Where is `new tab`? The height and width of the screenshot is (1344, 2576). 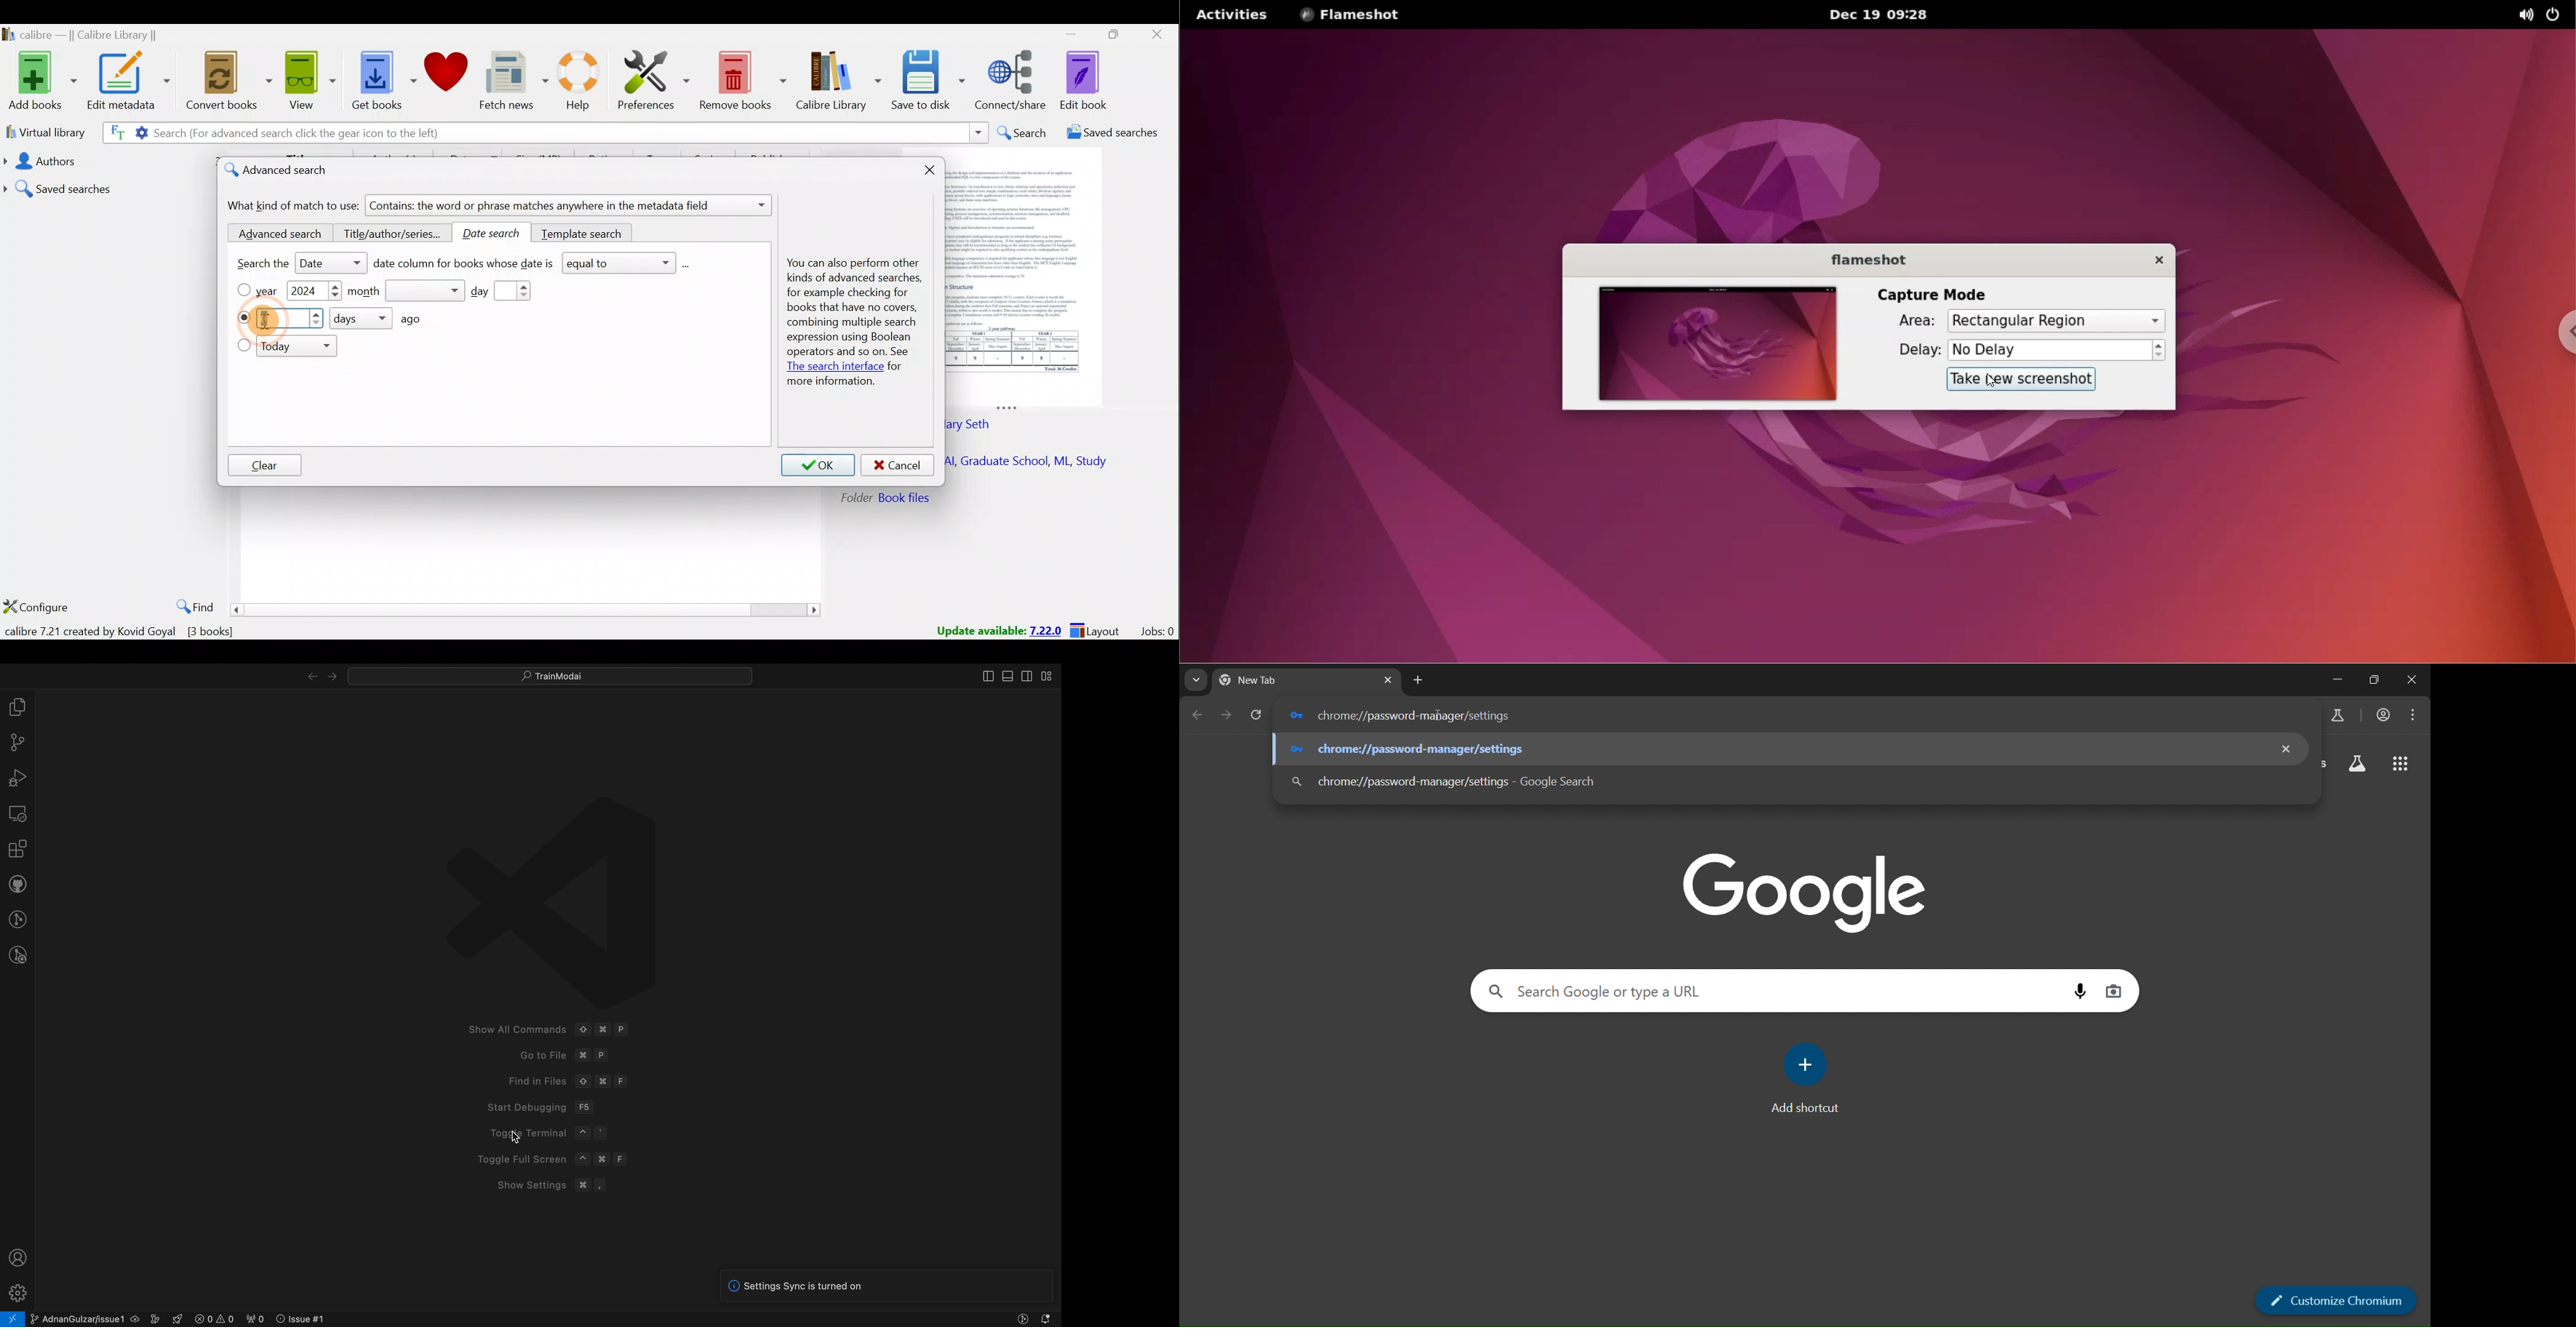 new tab is located at coordinates (1416, 684).